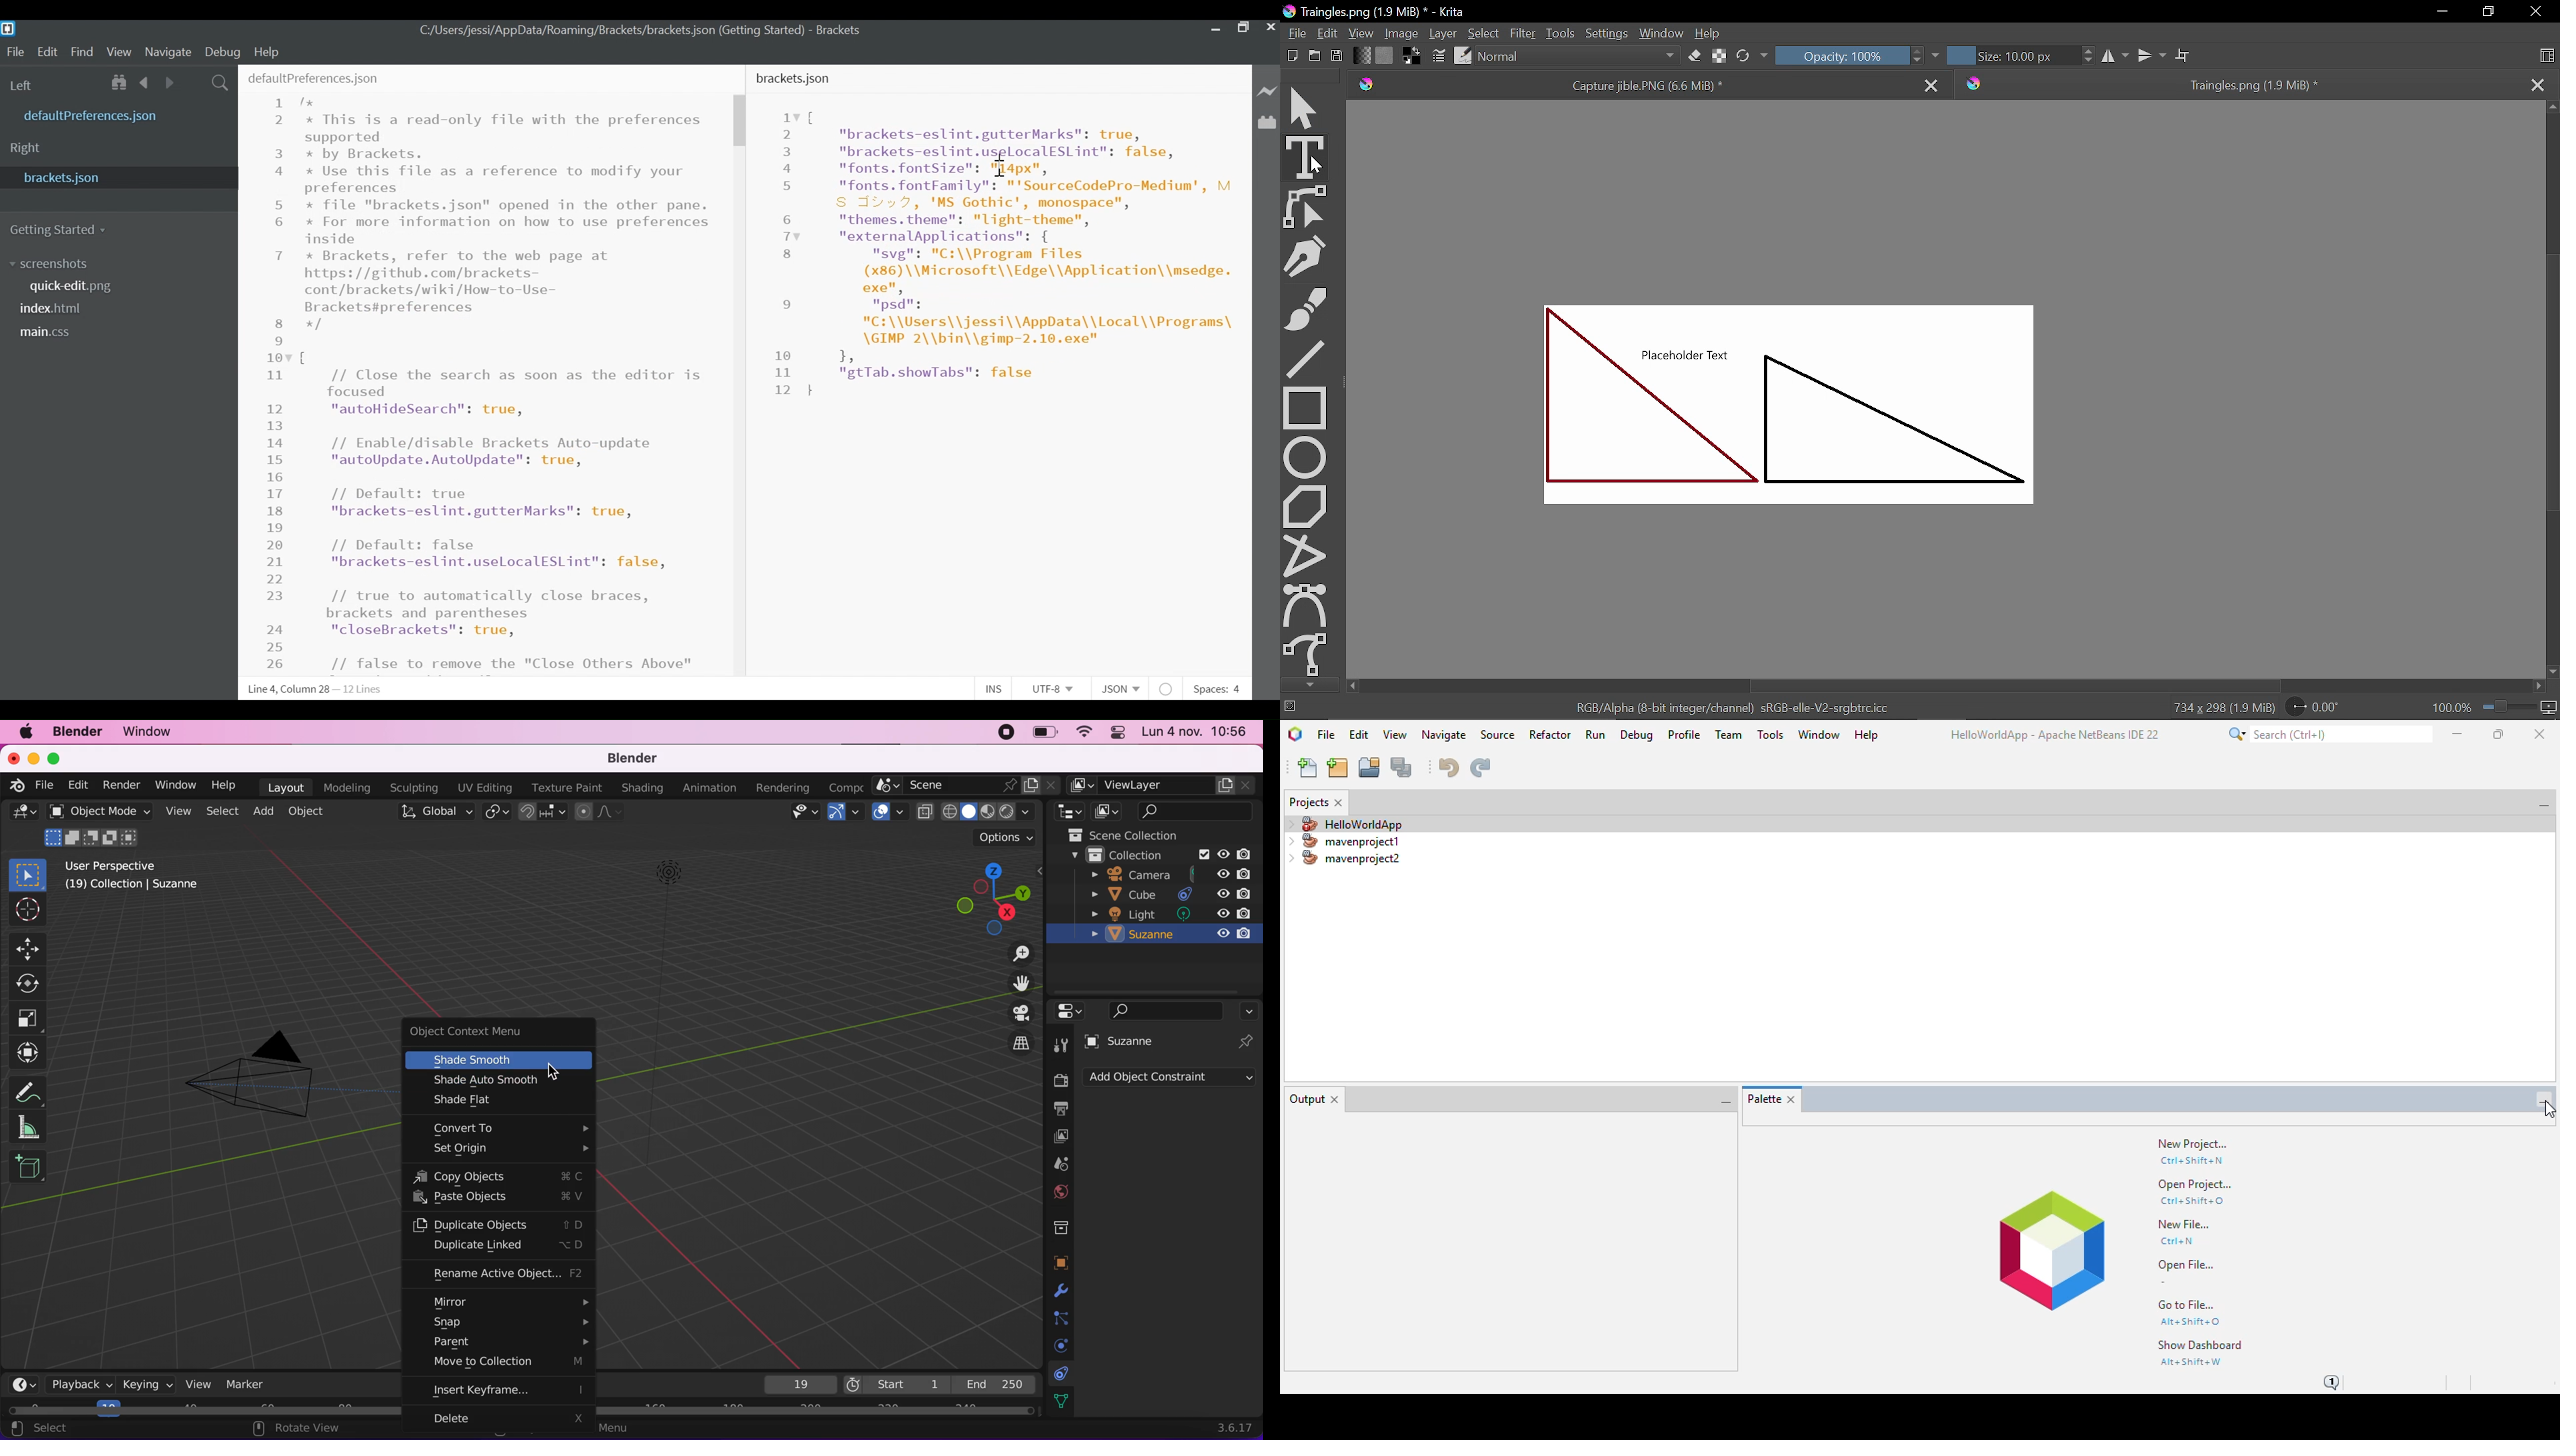 The image size is (2576, 1456). What do you see at coordinates (882, 811) in the screenshot?
I see `show overlays` at bounding box center [882, 811].